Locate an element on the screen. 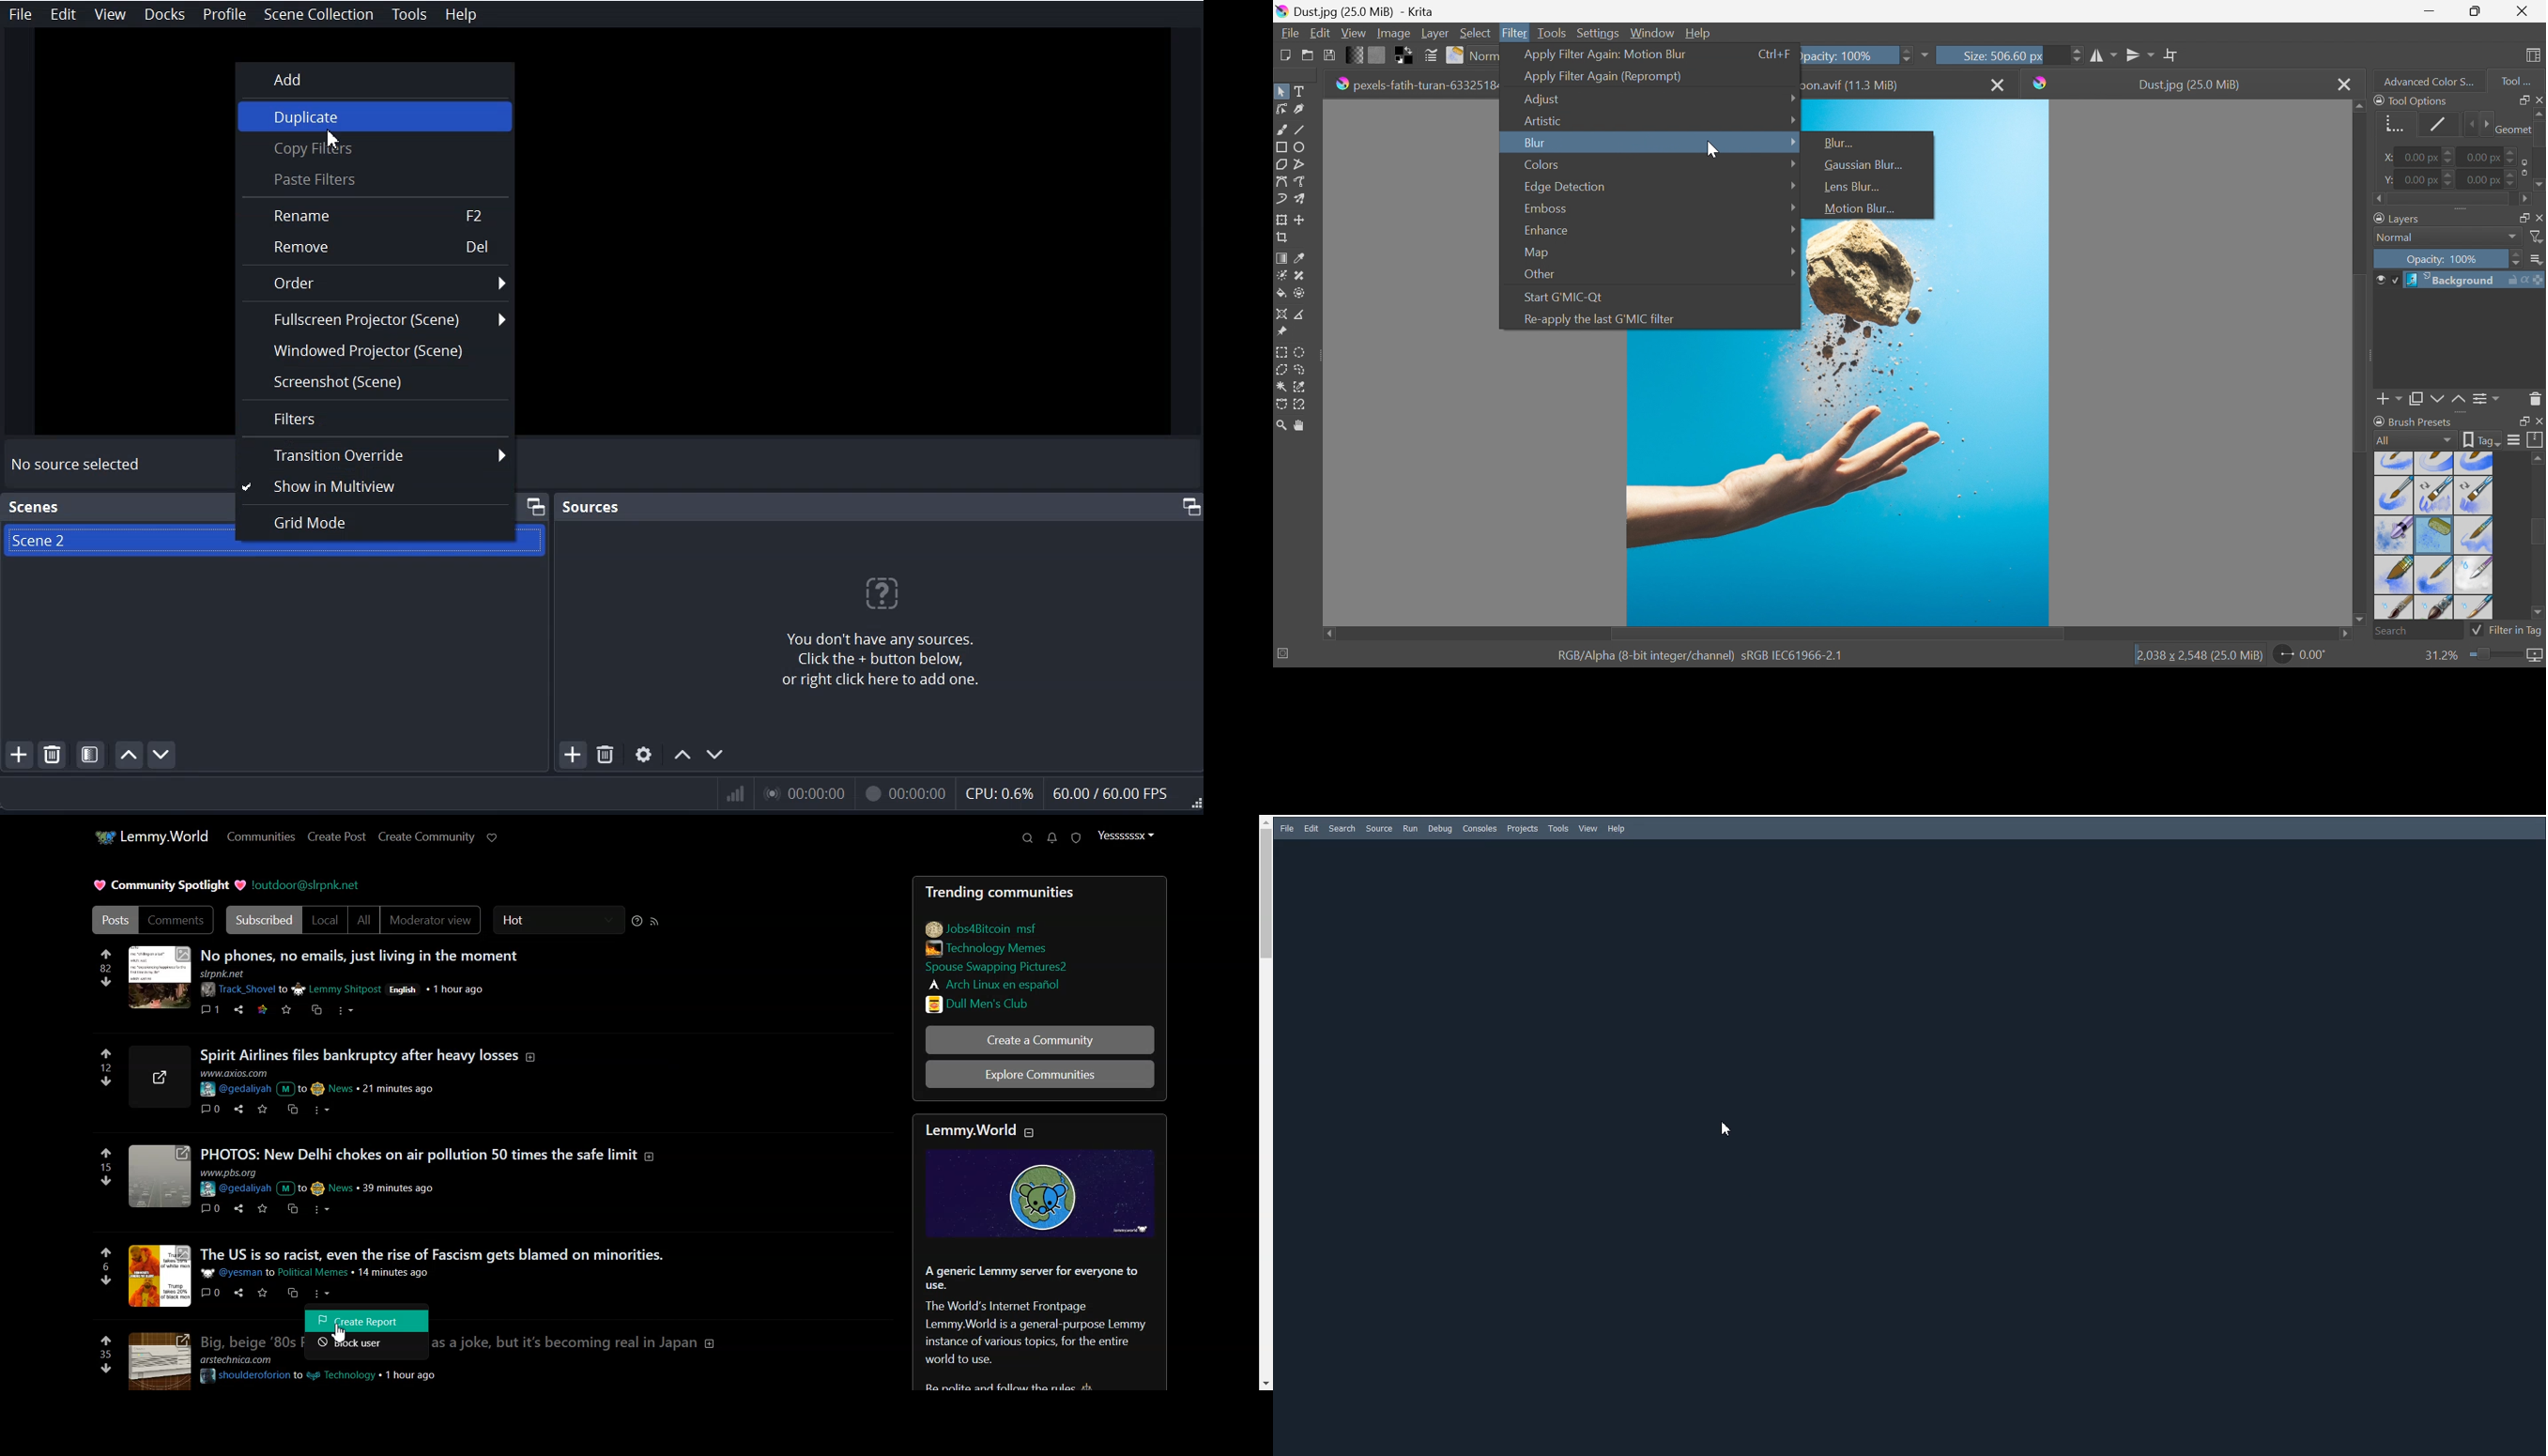  cross post is located at coordinates (292, 1209).